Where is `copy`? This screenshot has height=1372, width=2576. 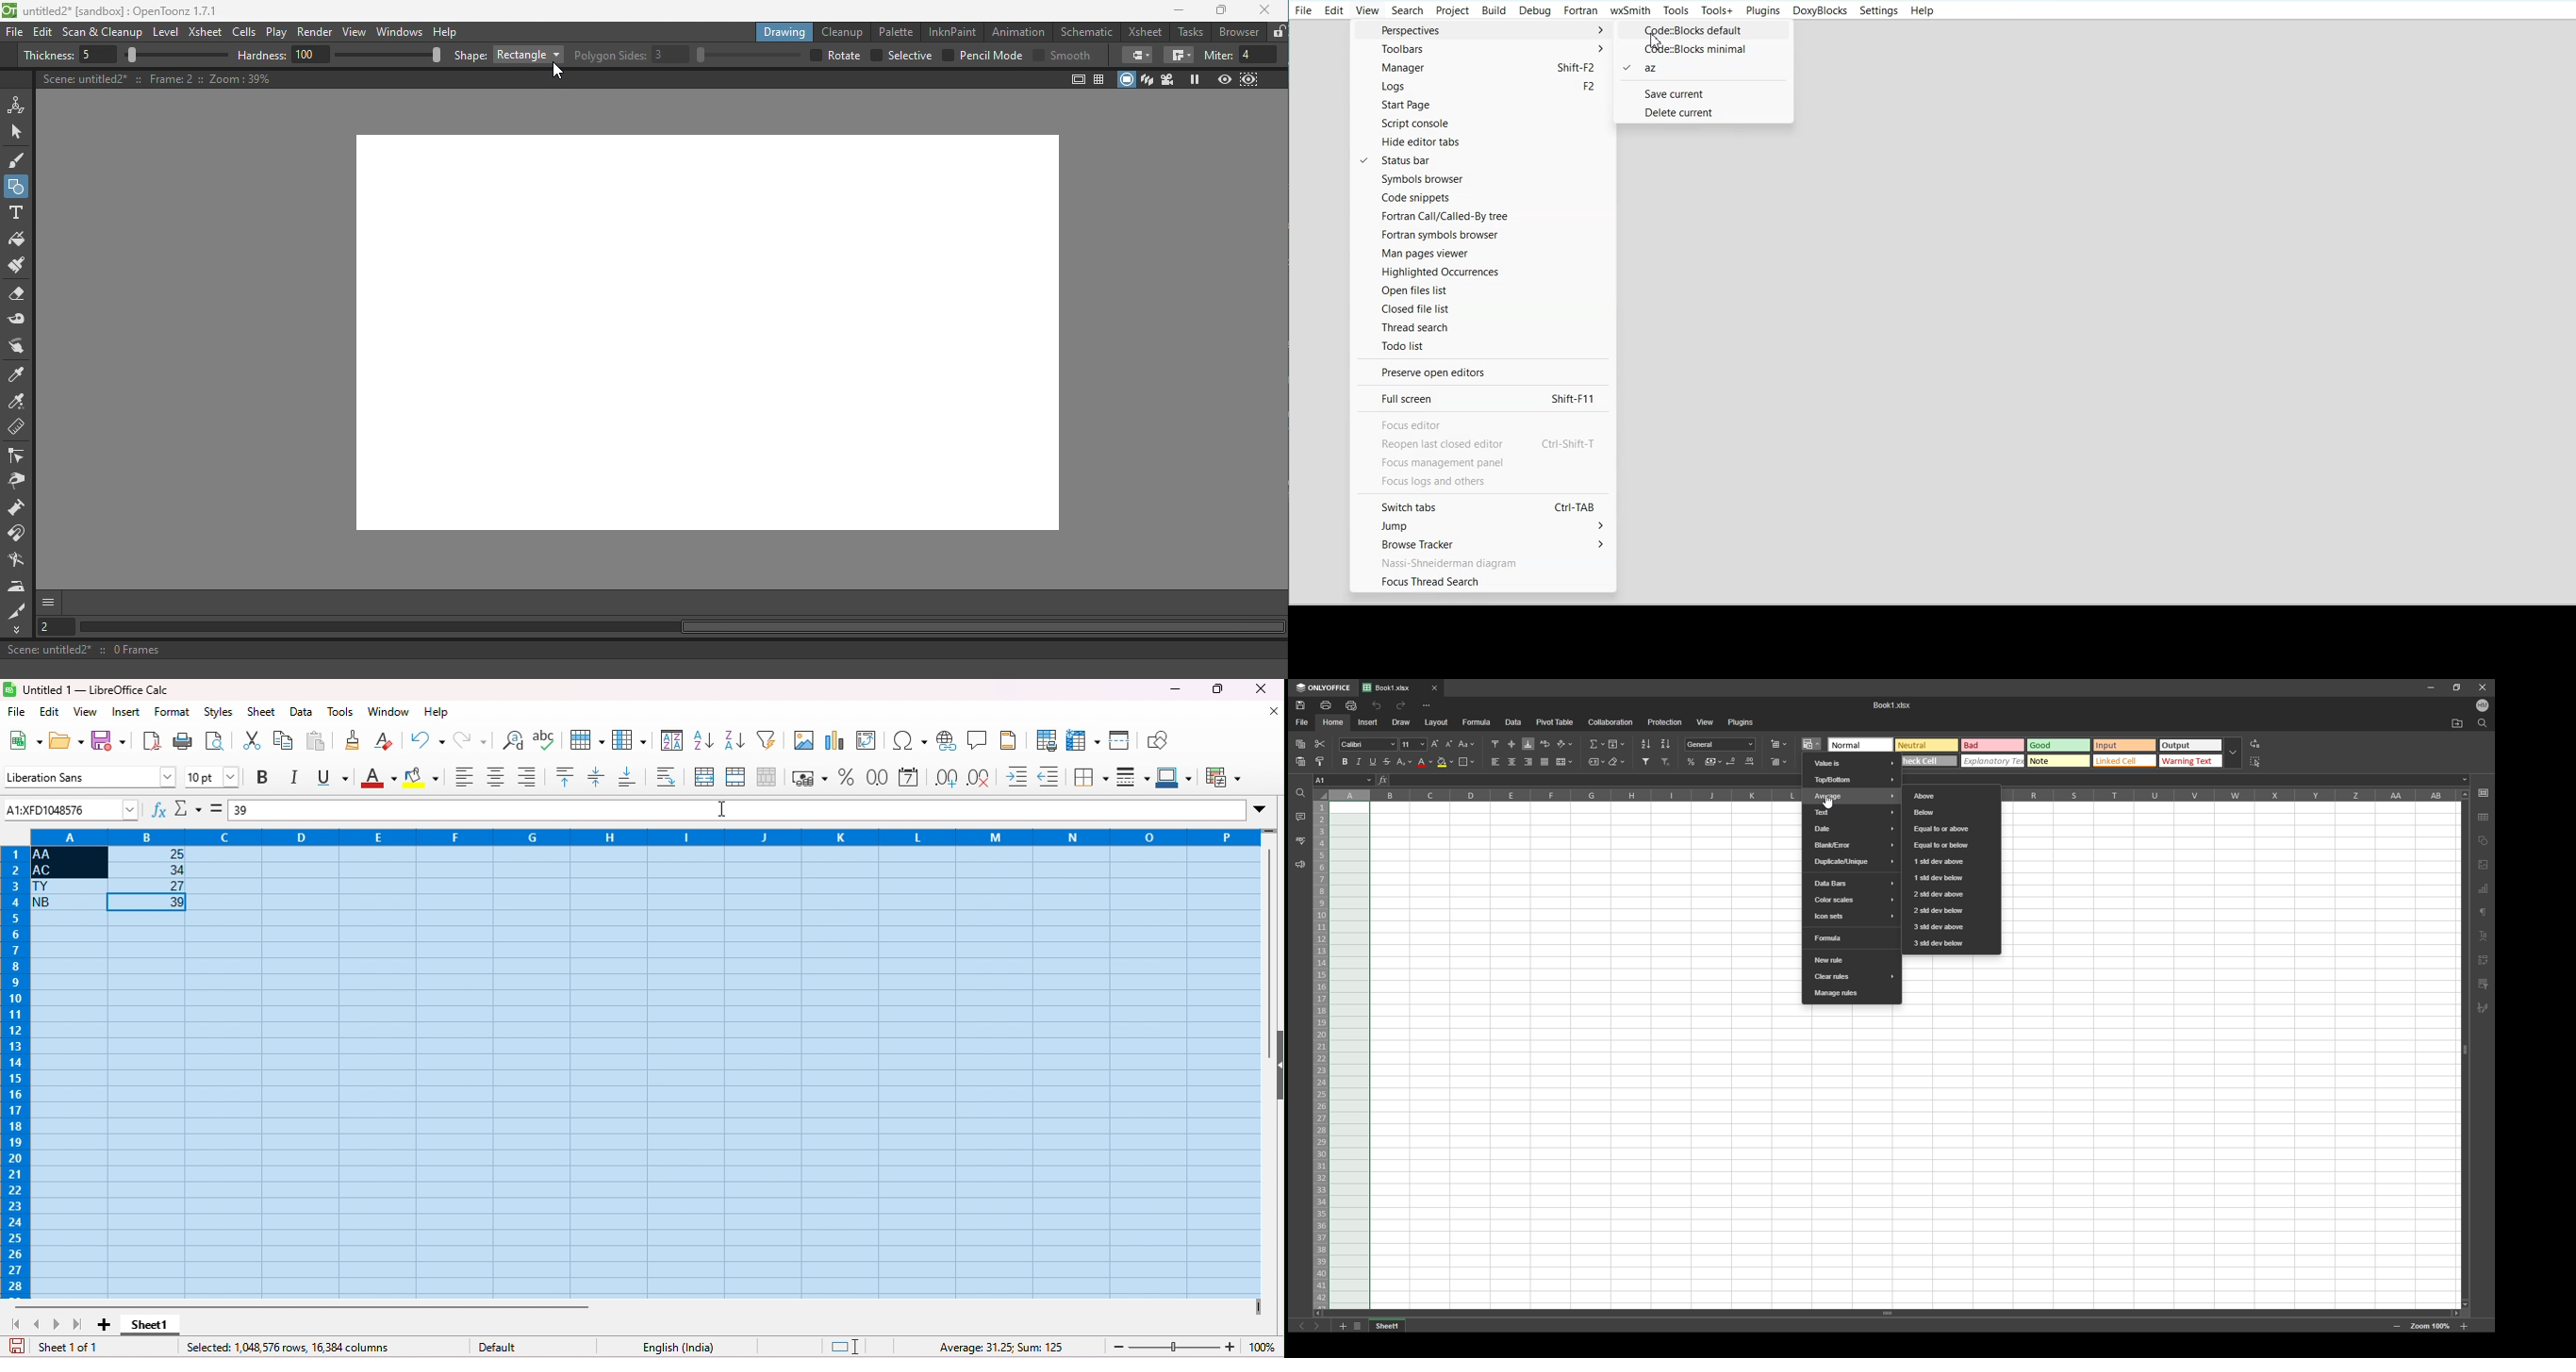
copy is located at coordinates (283, 740).